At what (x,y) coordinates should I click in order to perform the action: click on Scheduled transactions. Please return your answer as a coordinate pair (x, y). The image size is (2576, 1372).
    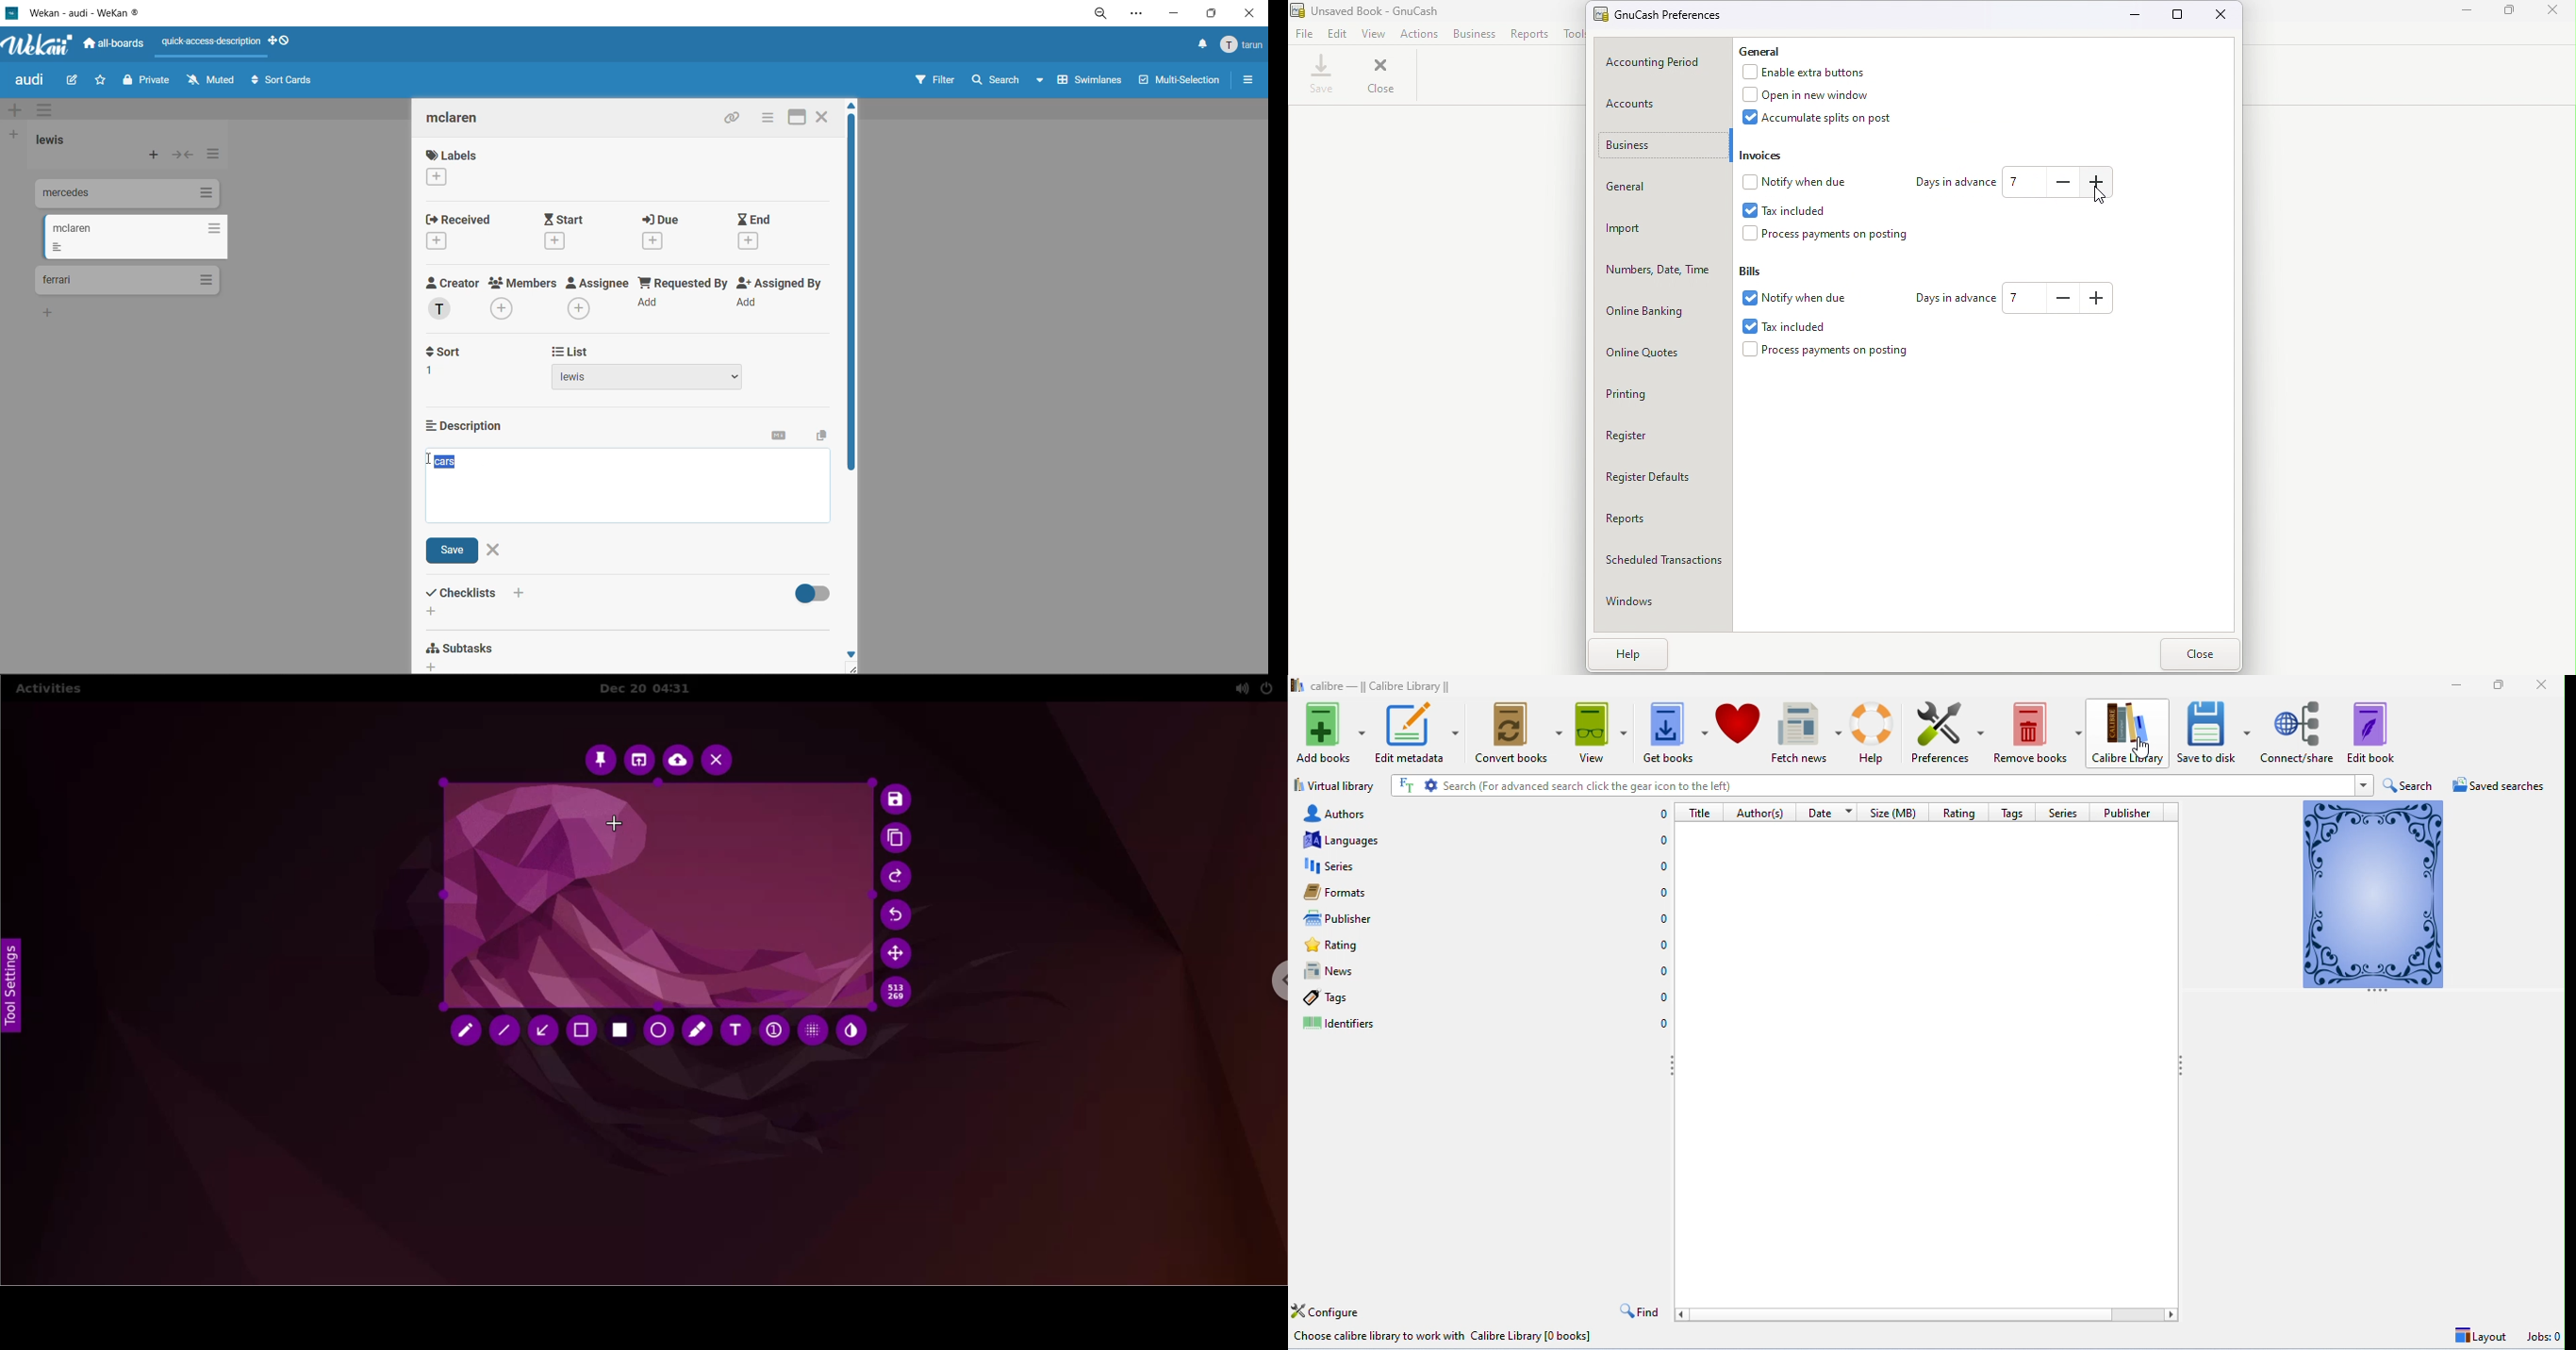
    Looking at the image, I should click on (1664, 564).